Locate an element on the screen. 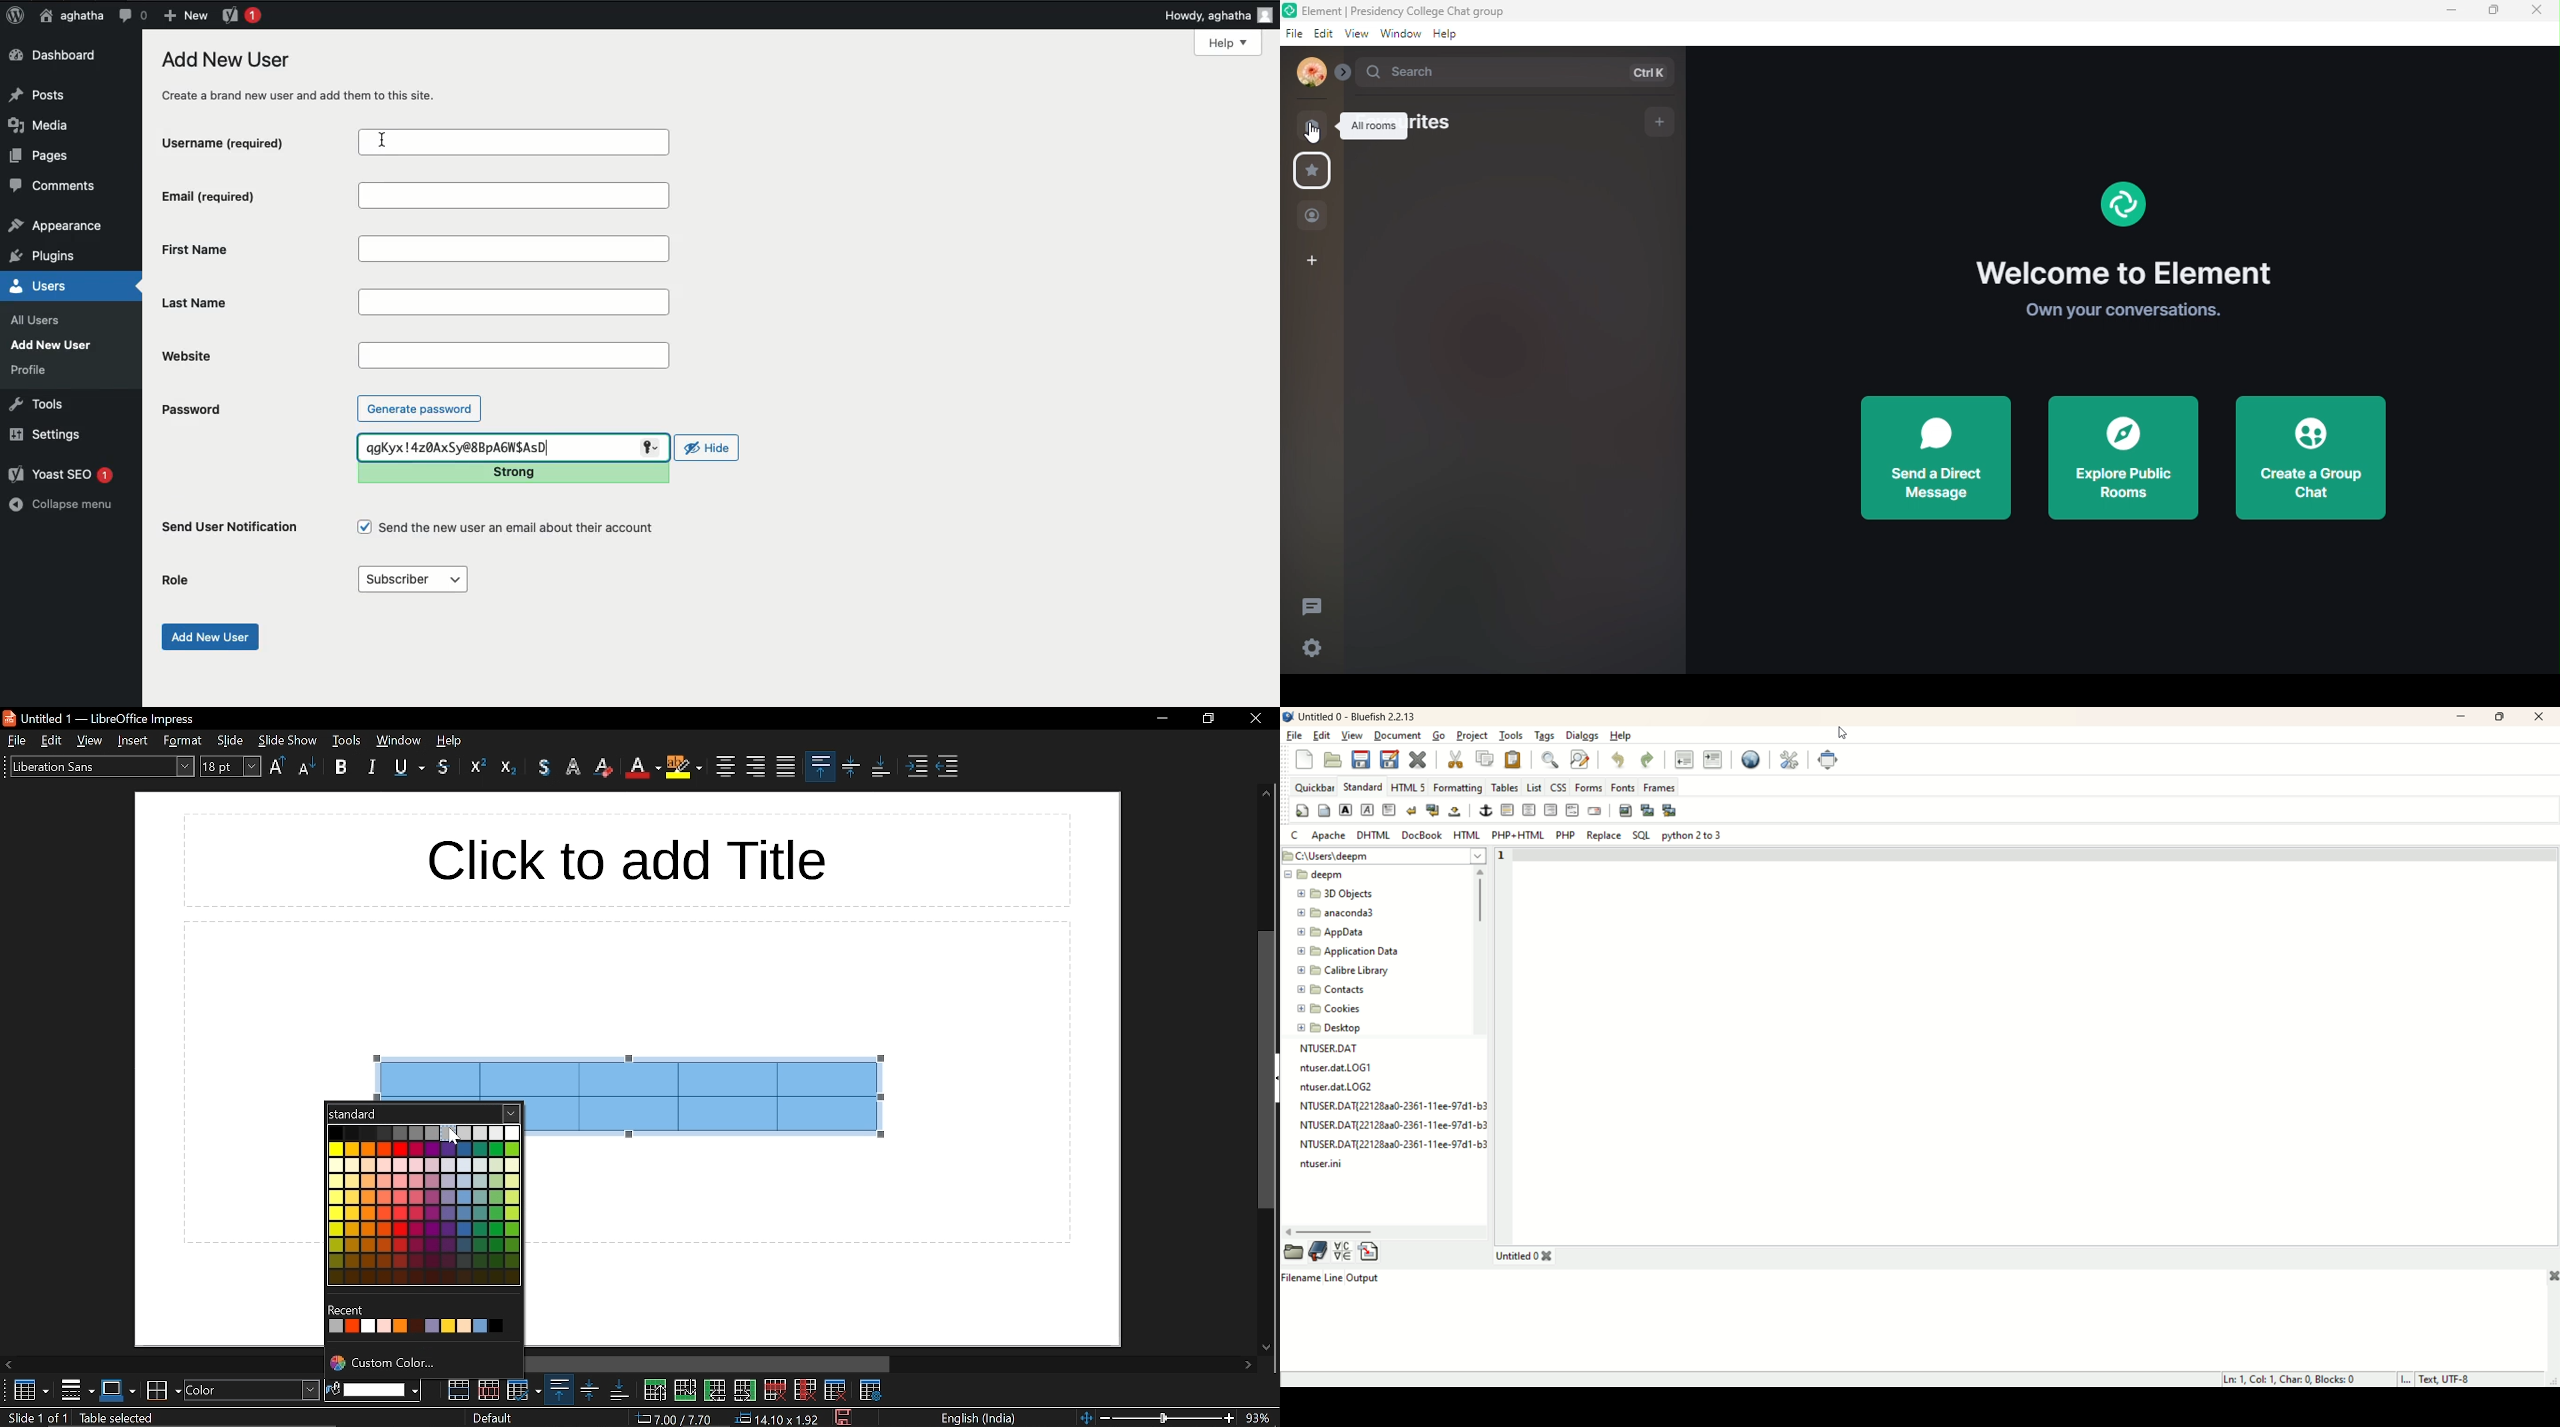 The width and height of the screenshot is (2576, 1428). udita mandal is located at coordinates (1309, 75).